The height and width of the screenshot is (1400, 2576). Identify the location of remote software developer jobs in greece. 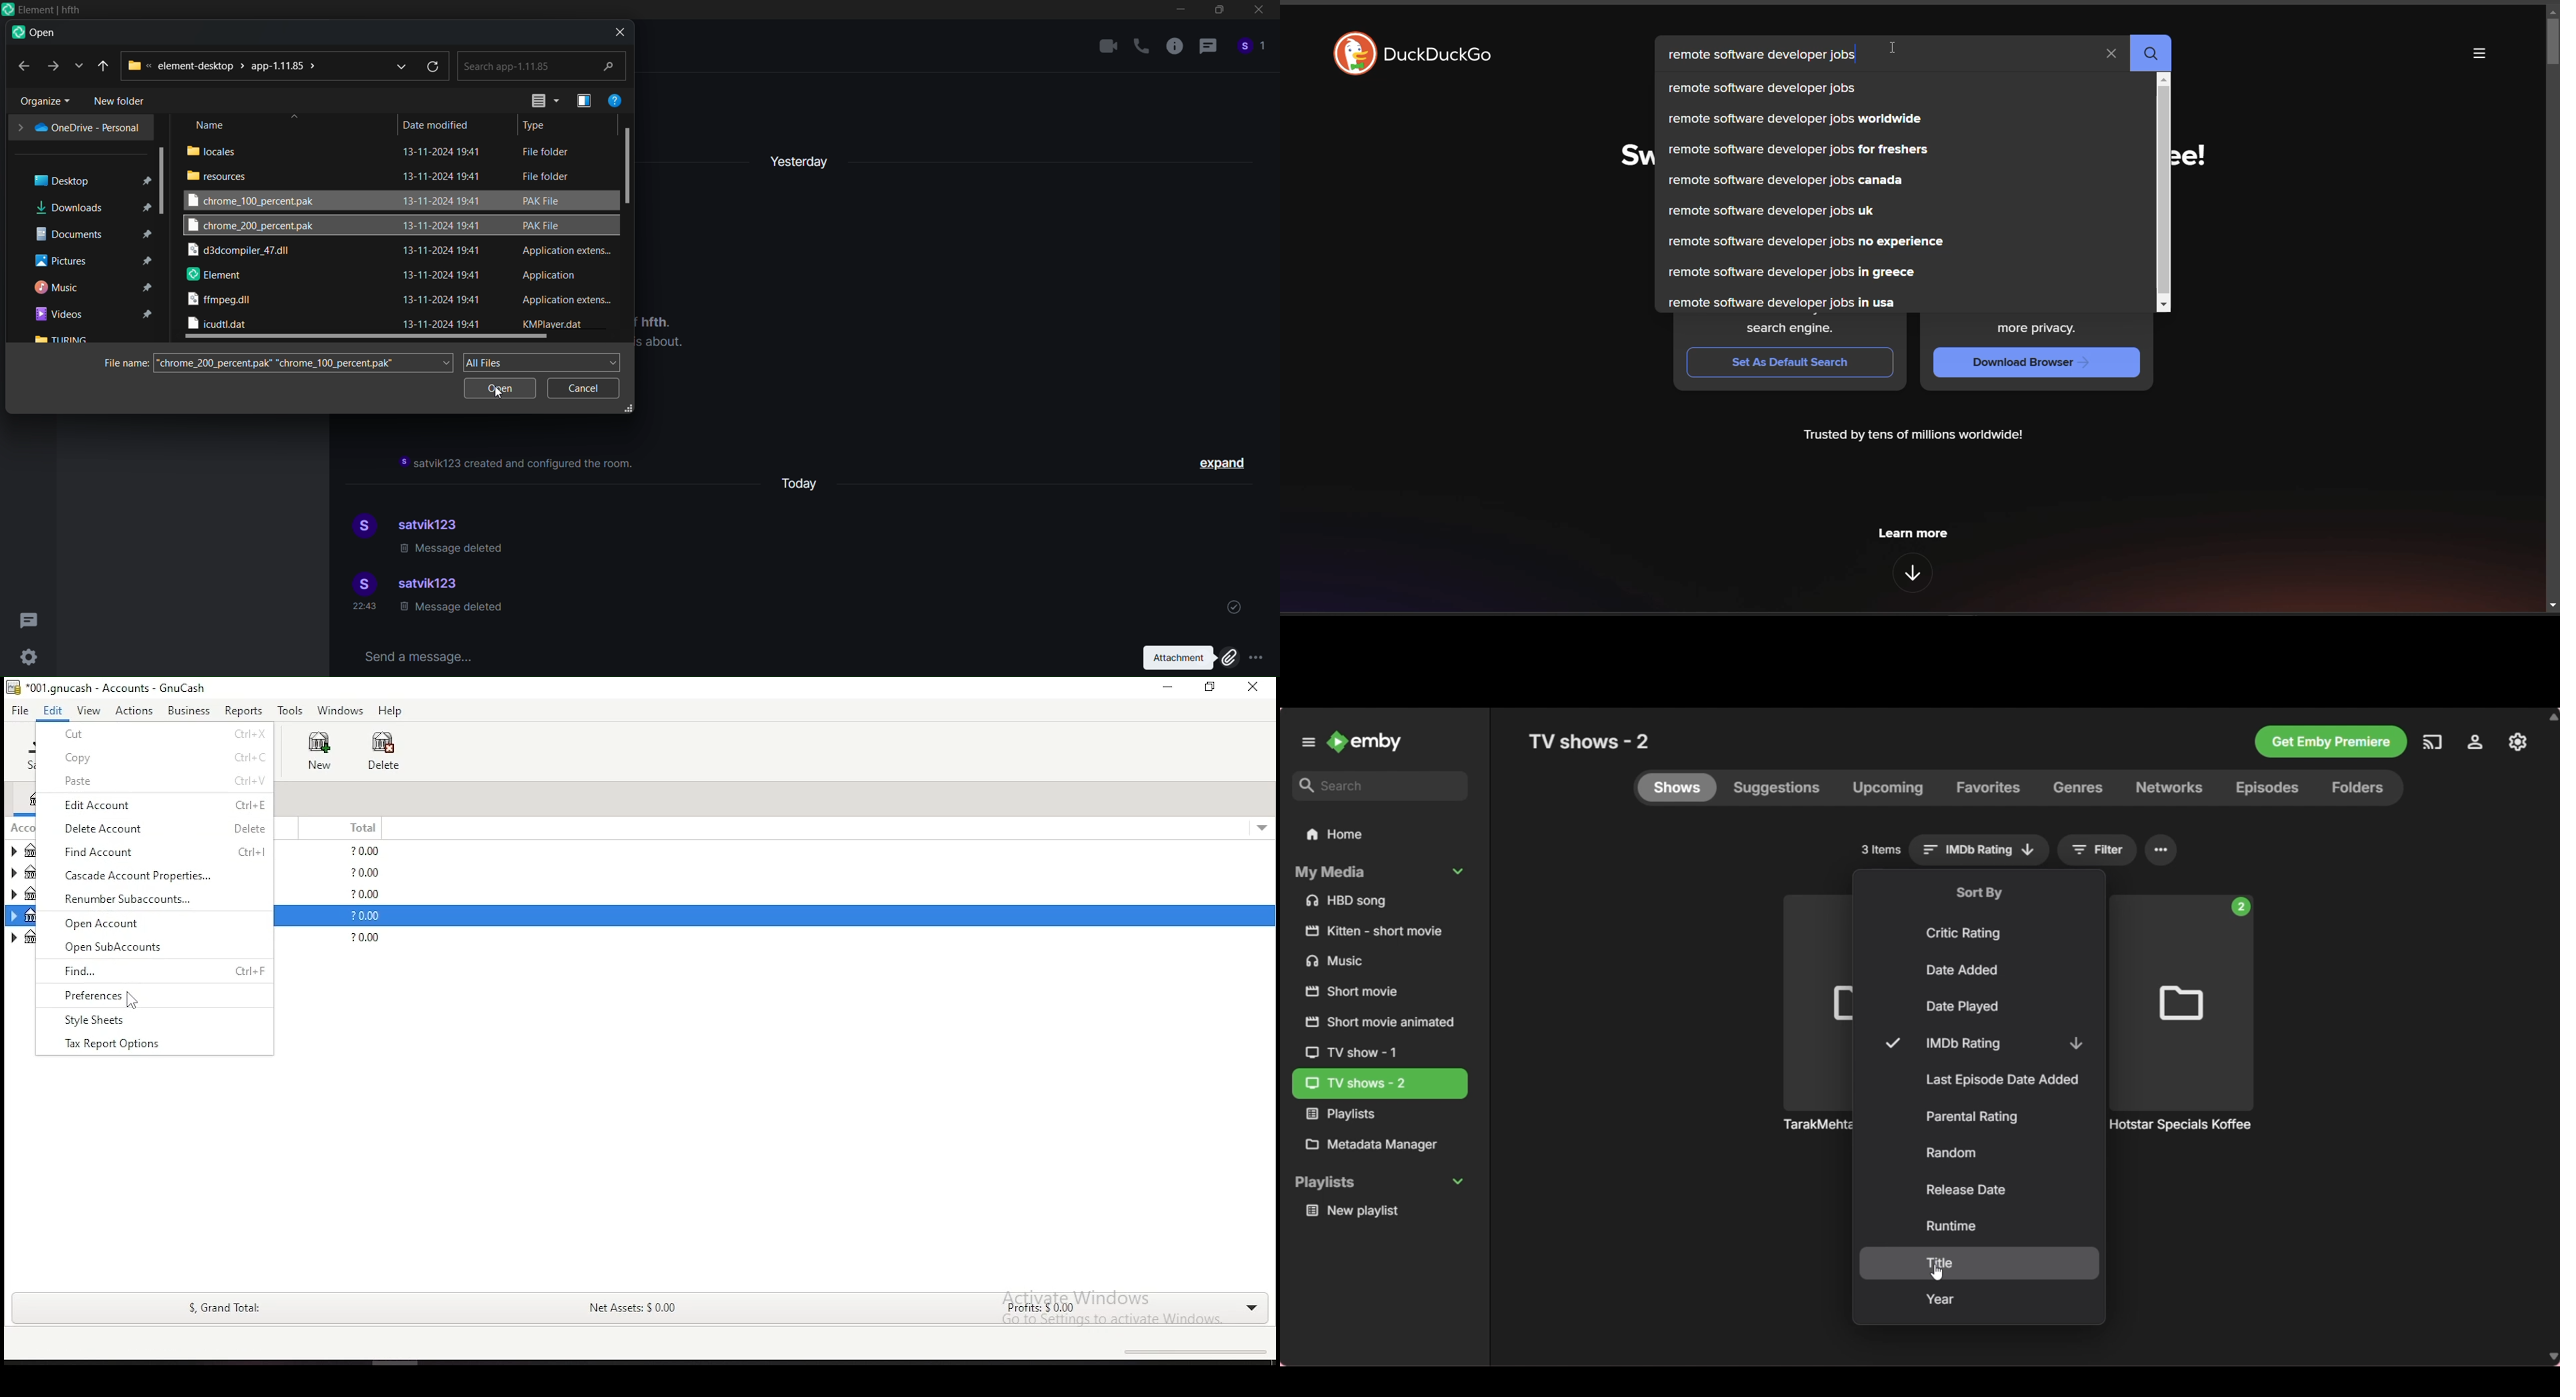
(1793, 273).